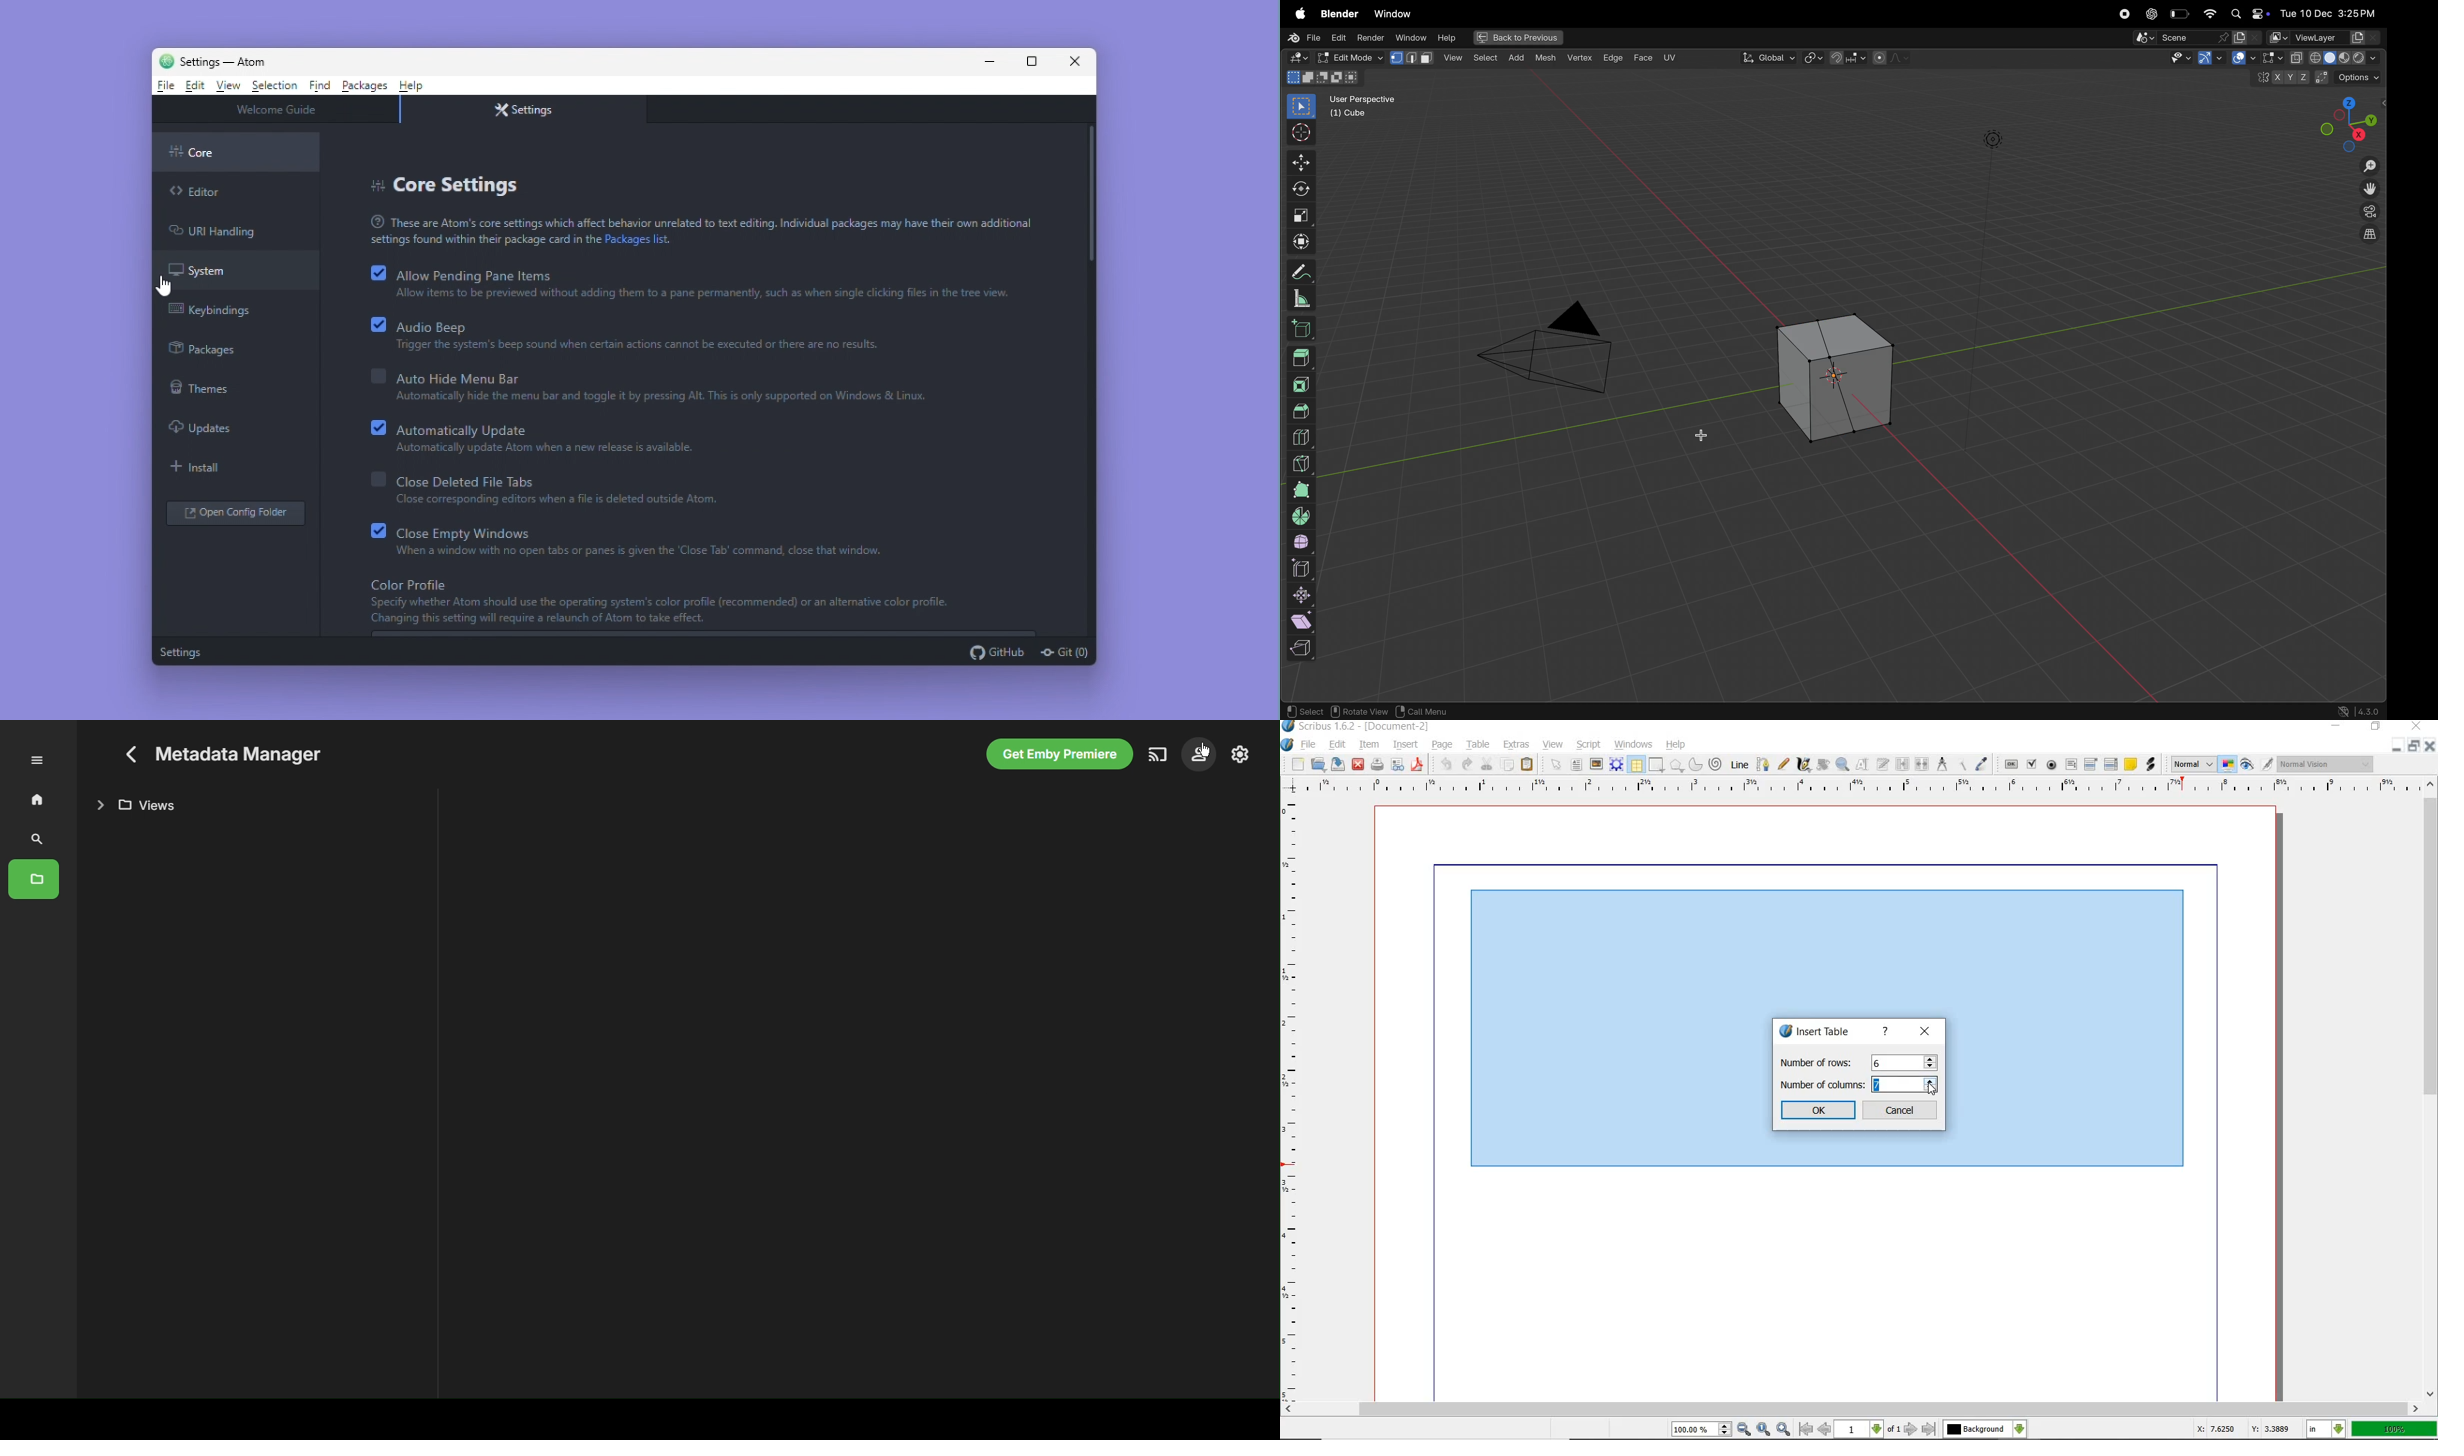  I want to click on knife, so click(1858, 430).